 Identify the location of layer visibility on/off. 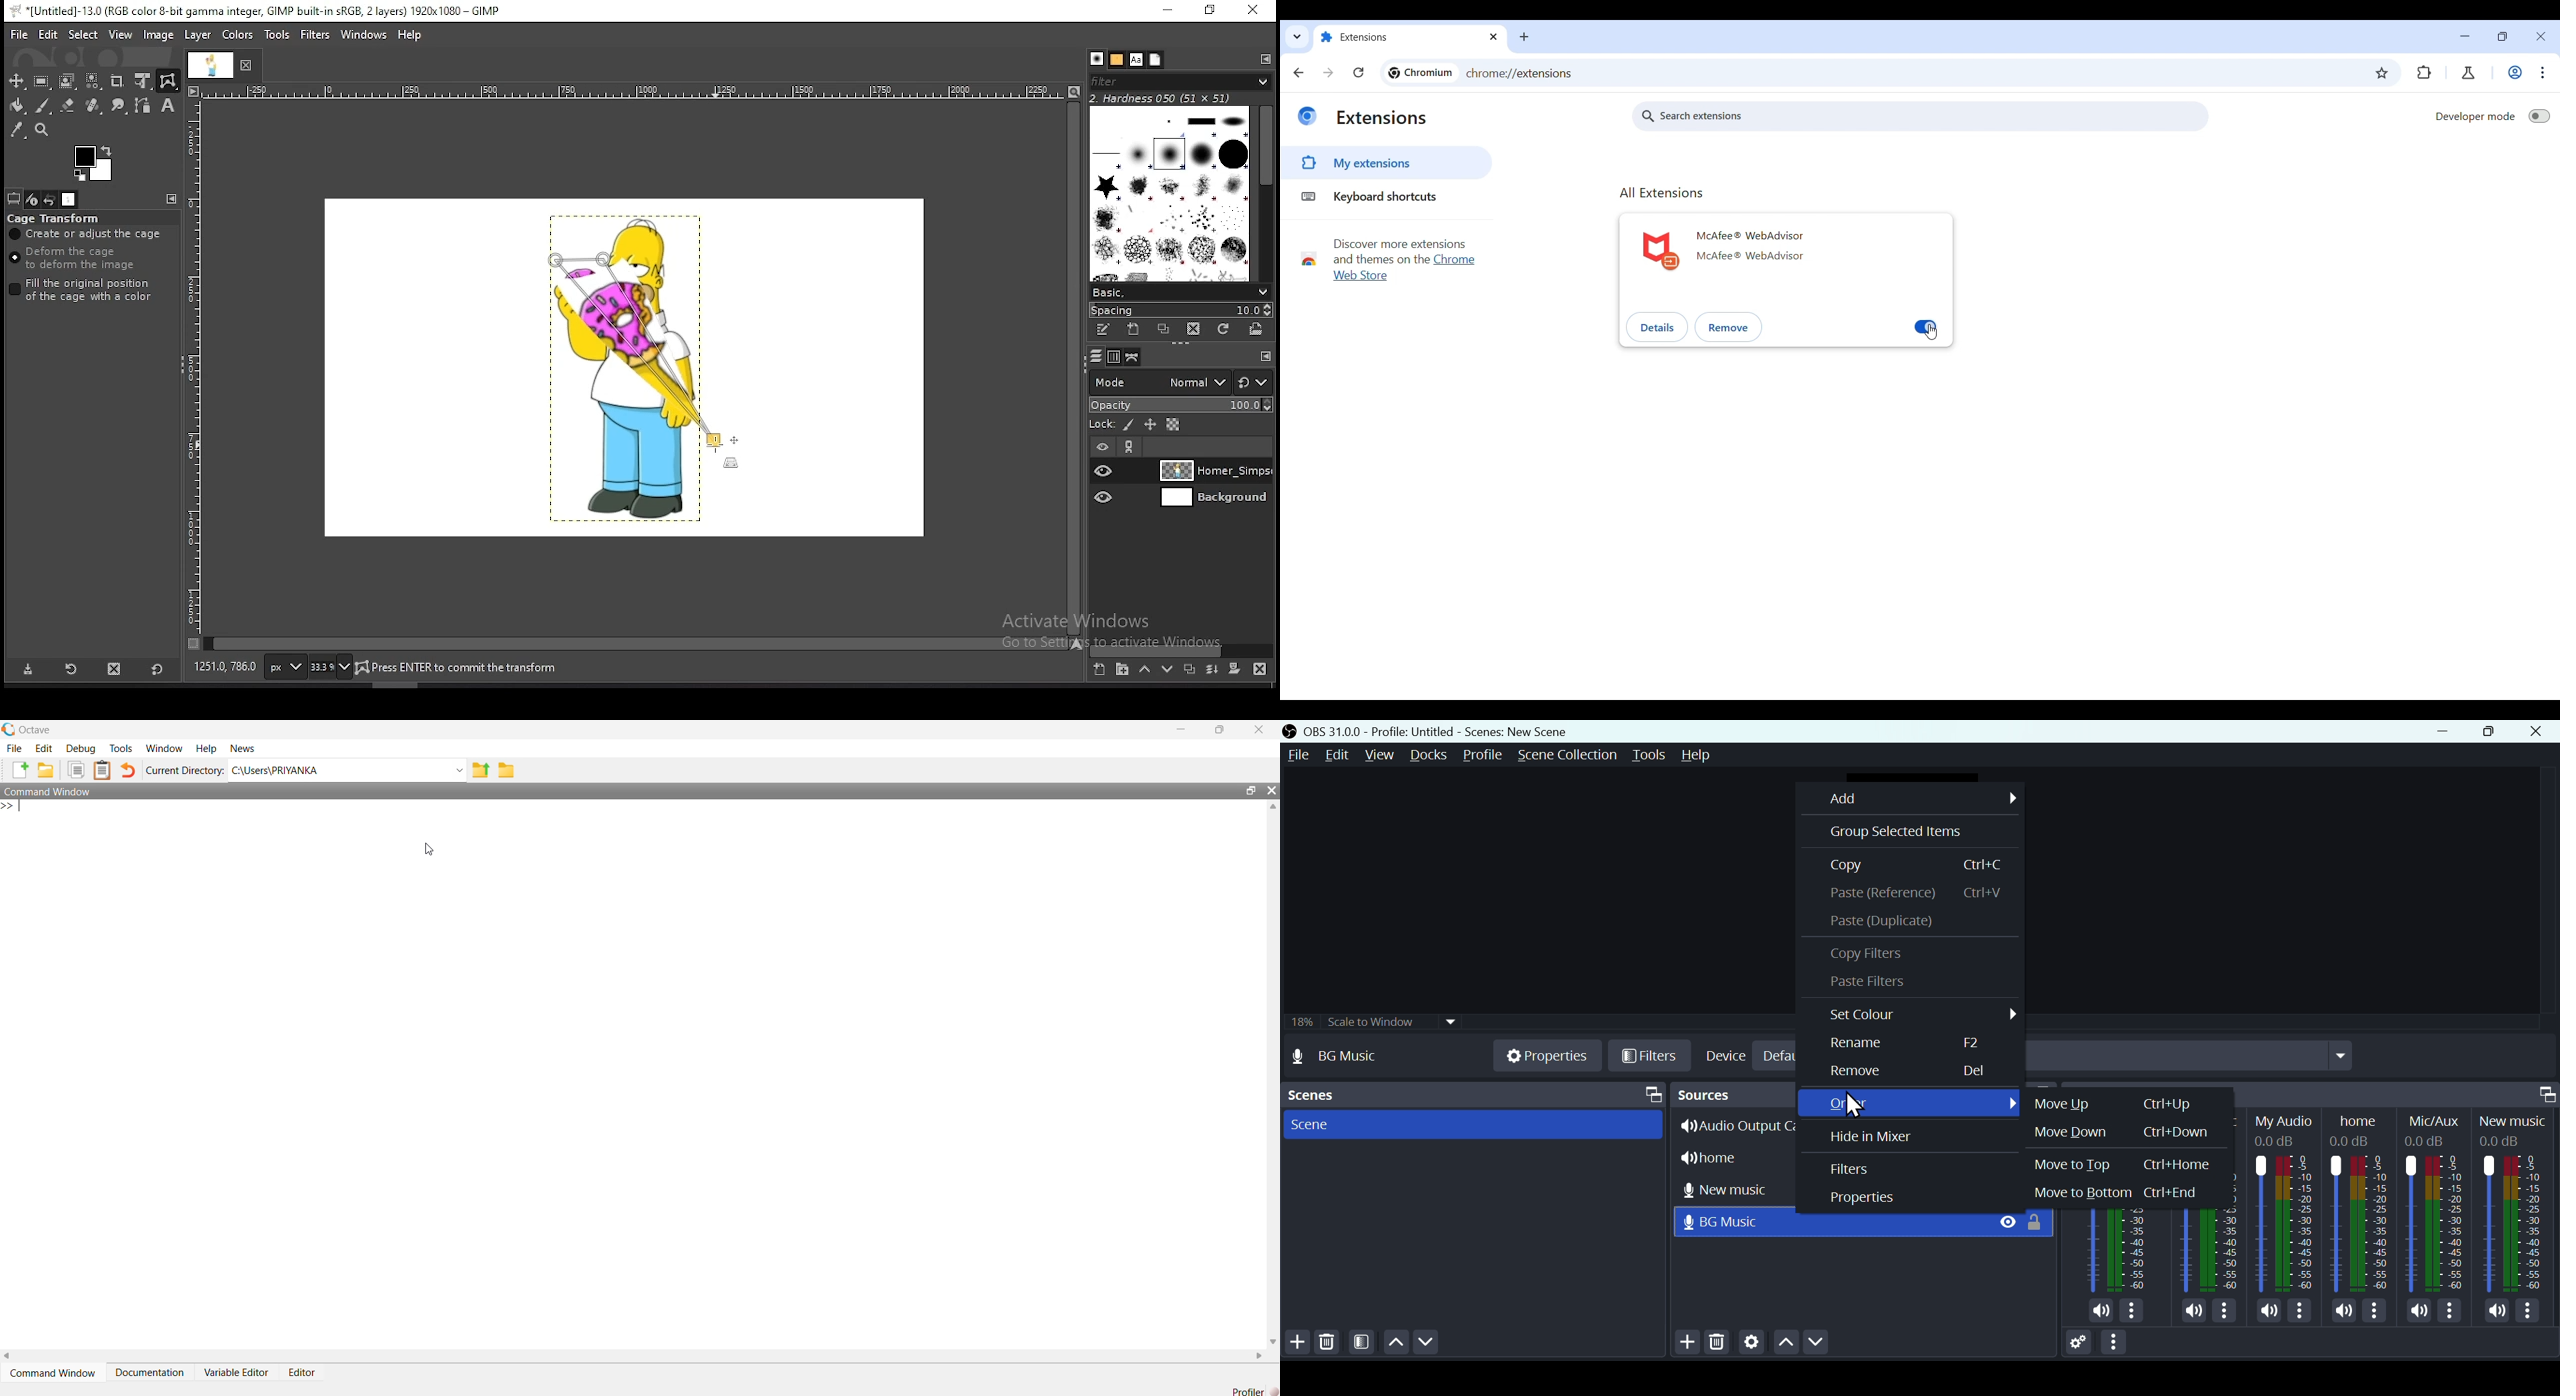
(1105, 471).